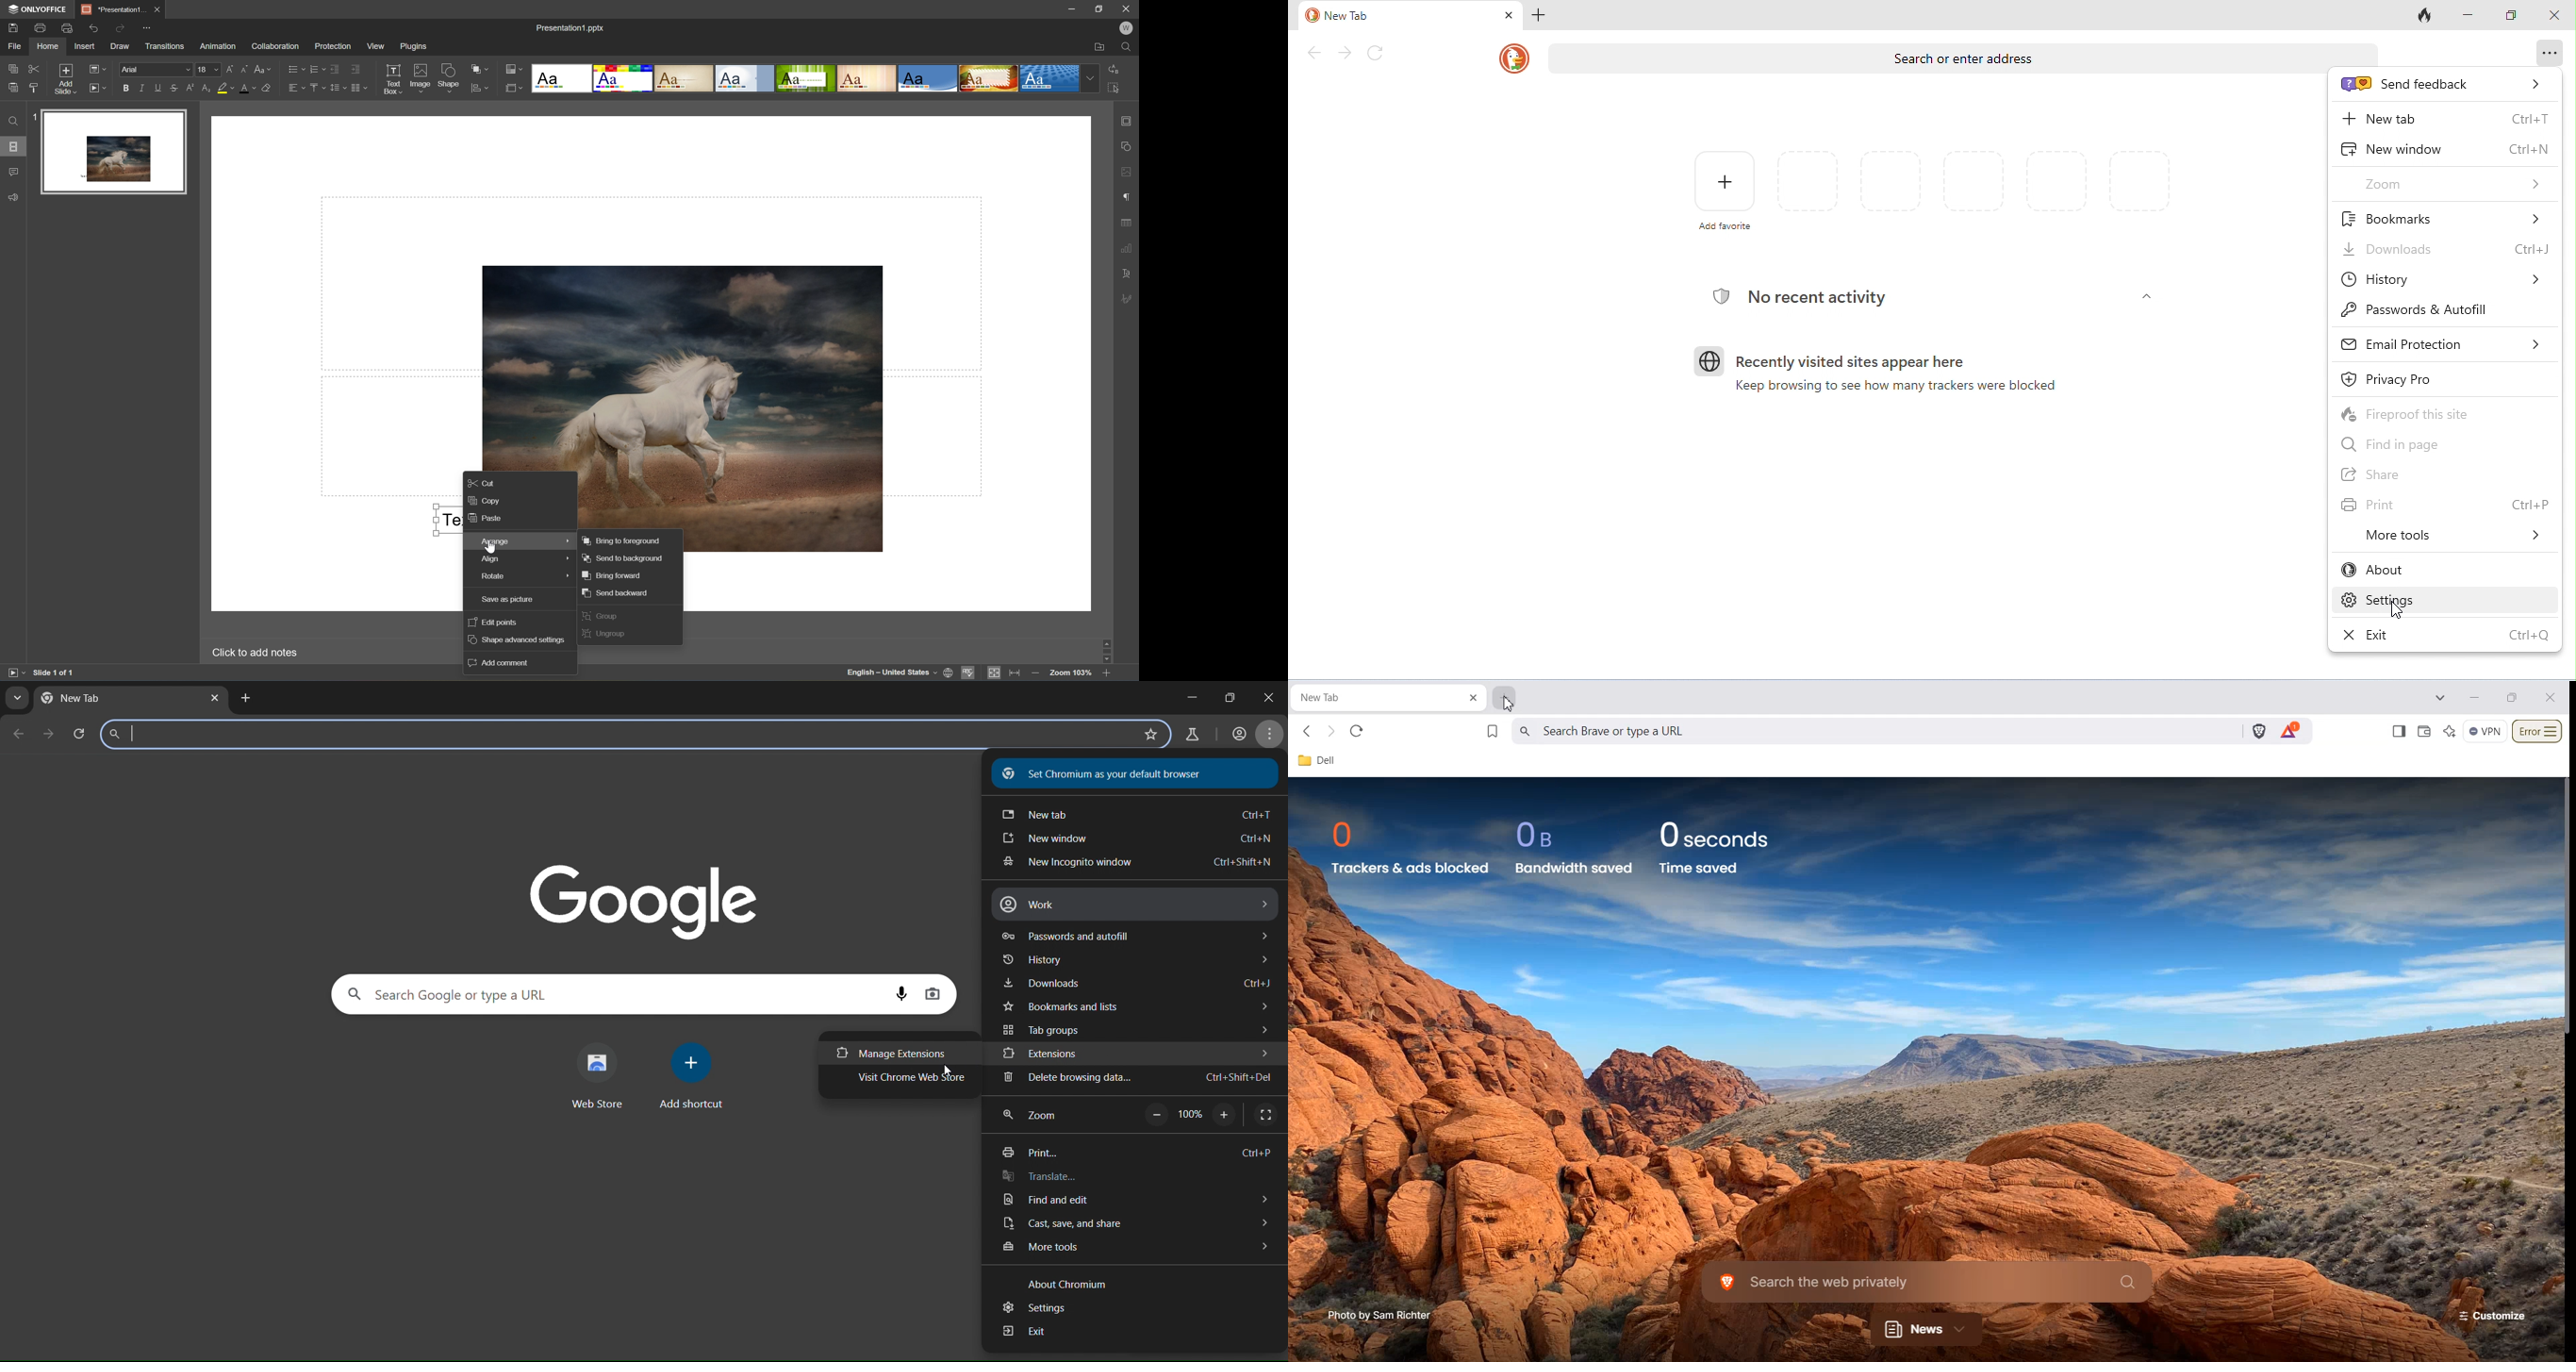 This screenshot has height=1372, width=2576. Describe the element at coordinates (1377, 54) in the screenshot. I see `refresh` at that location.